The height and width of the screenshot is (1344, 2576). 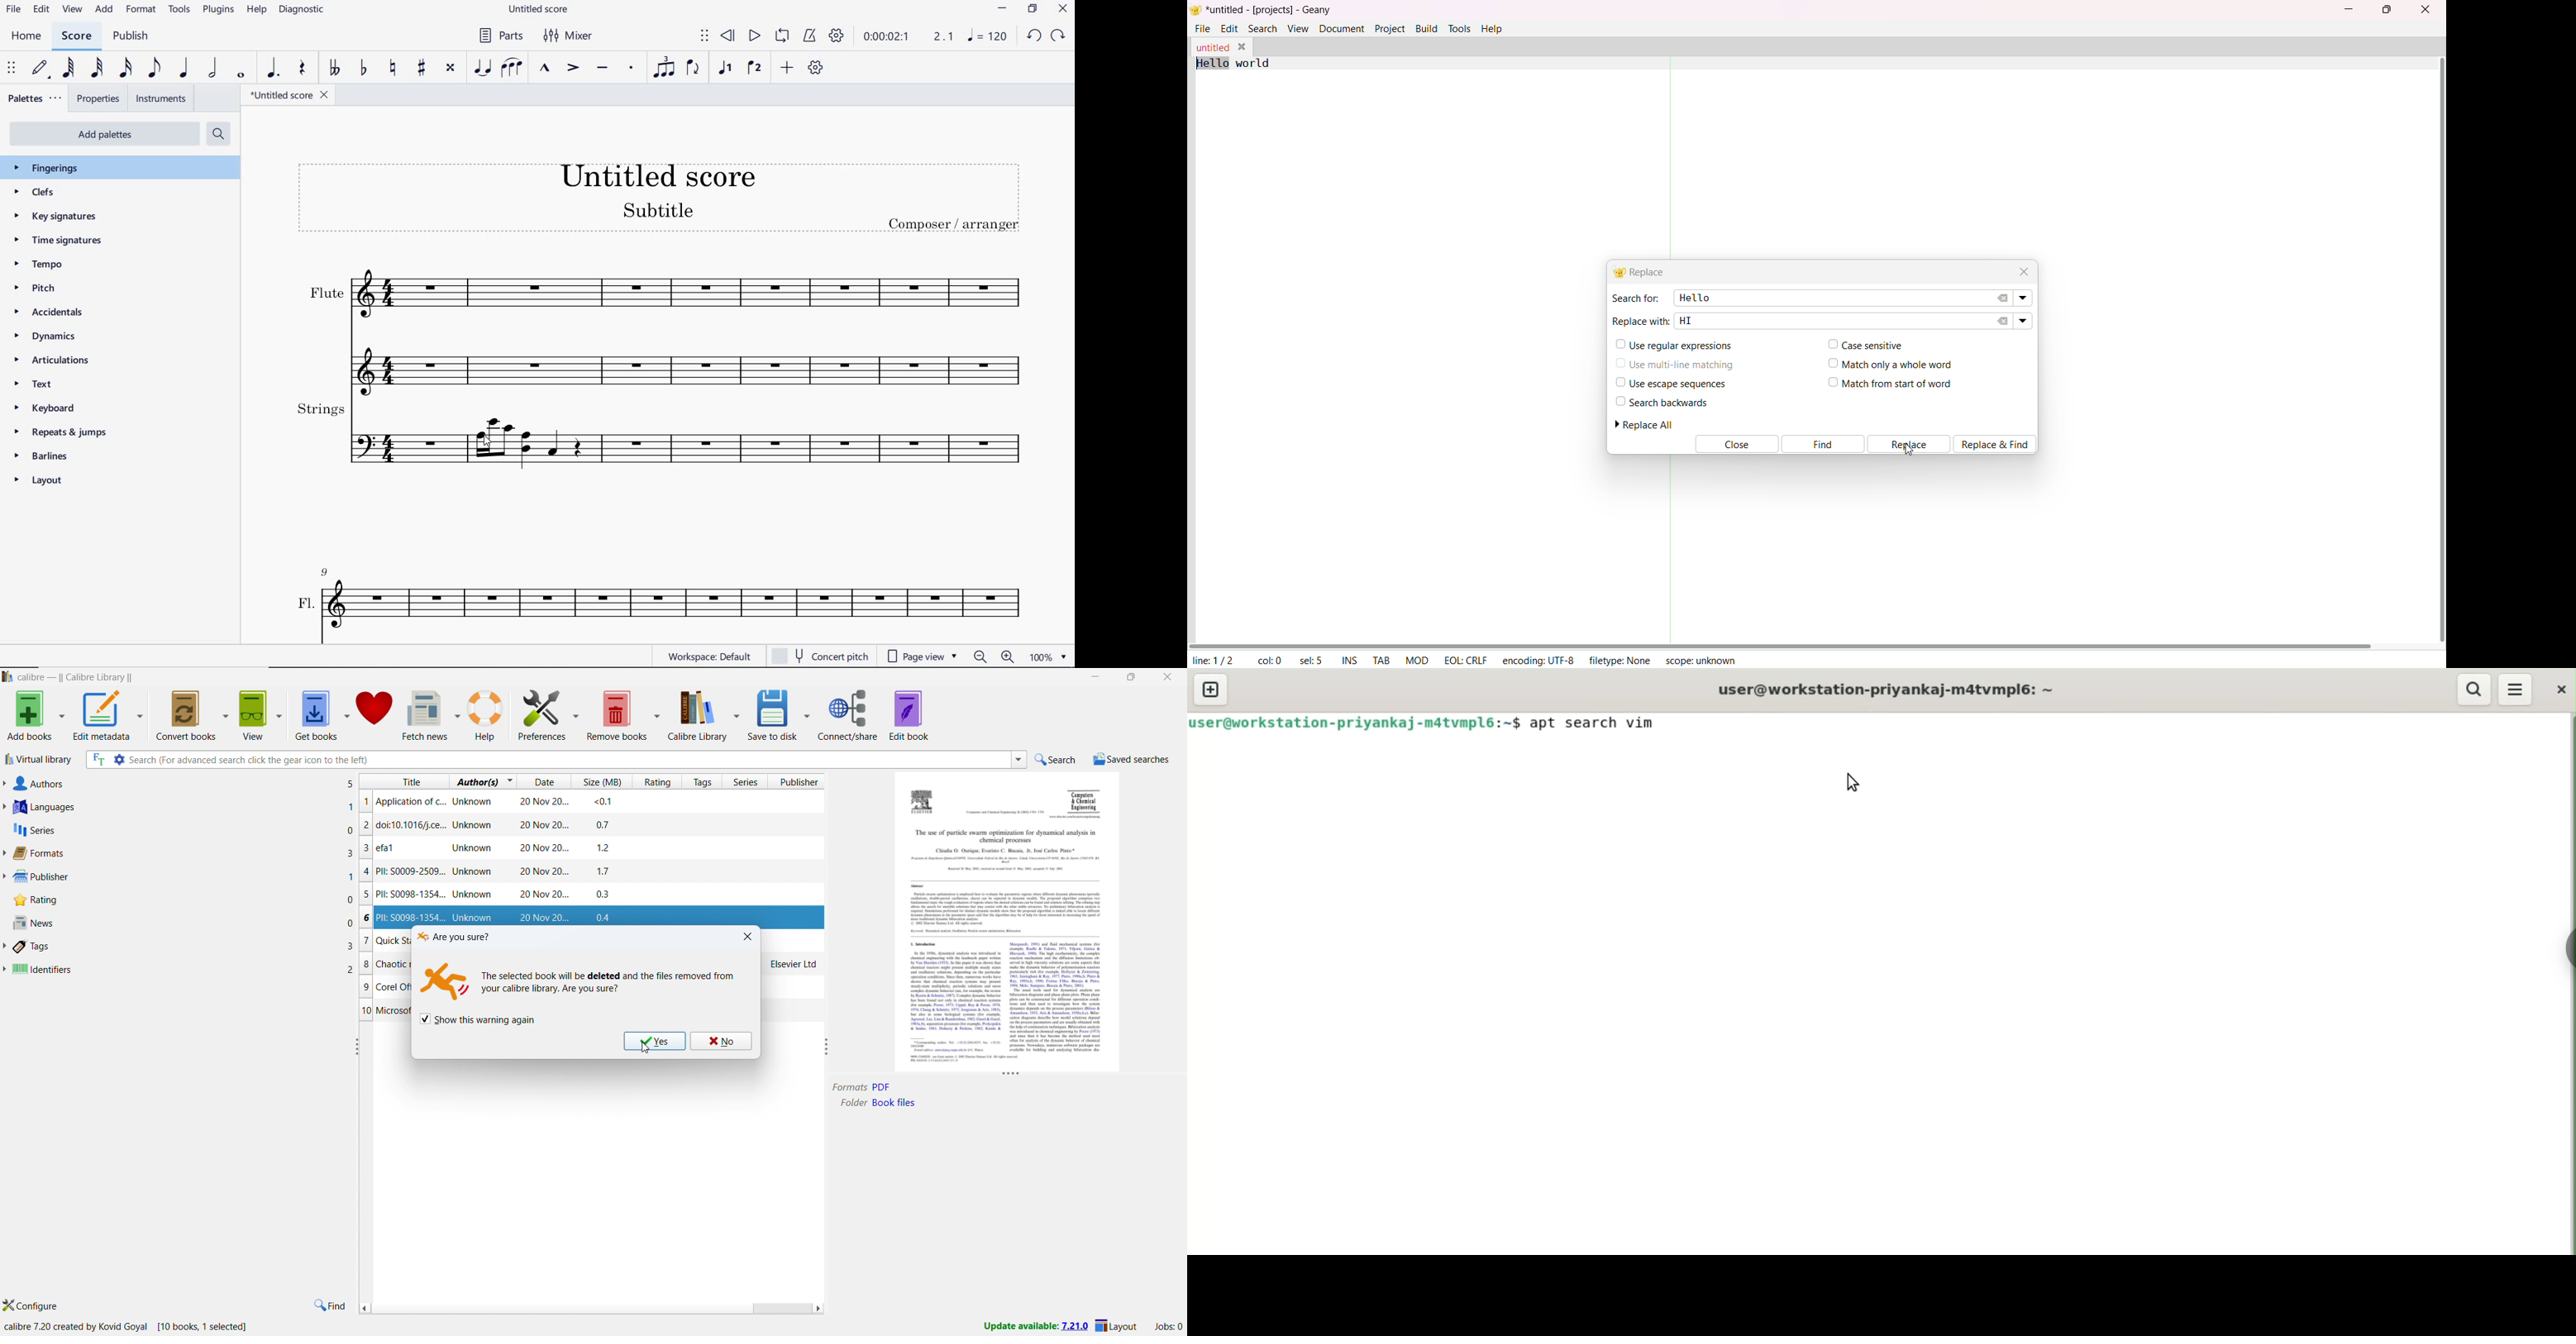 I want to click on *untitled-[projects]-Geany, so click(x=1281, y=10).